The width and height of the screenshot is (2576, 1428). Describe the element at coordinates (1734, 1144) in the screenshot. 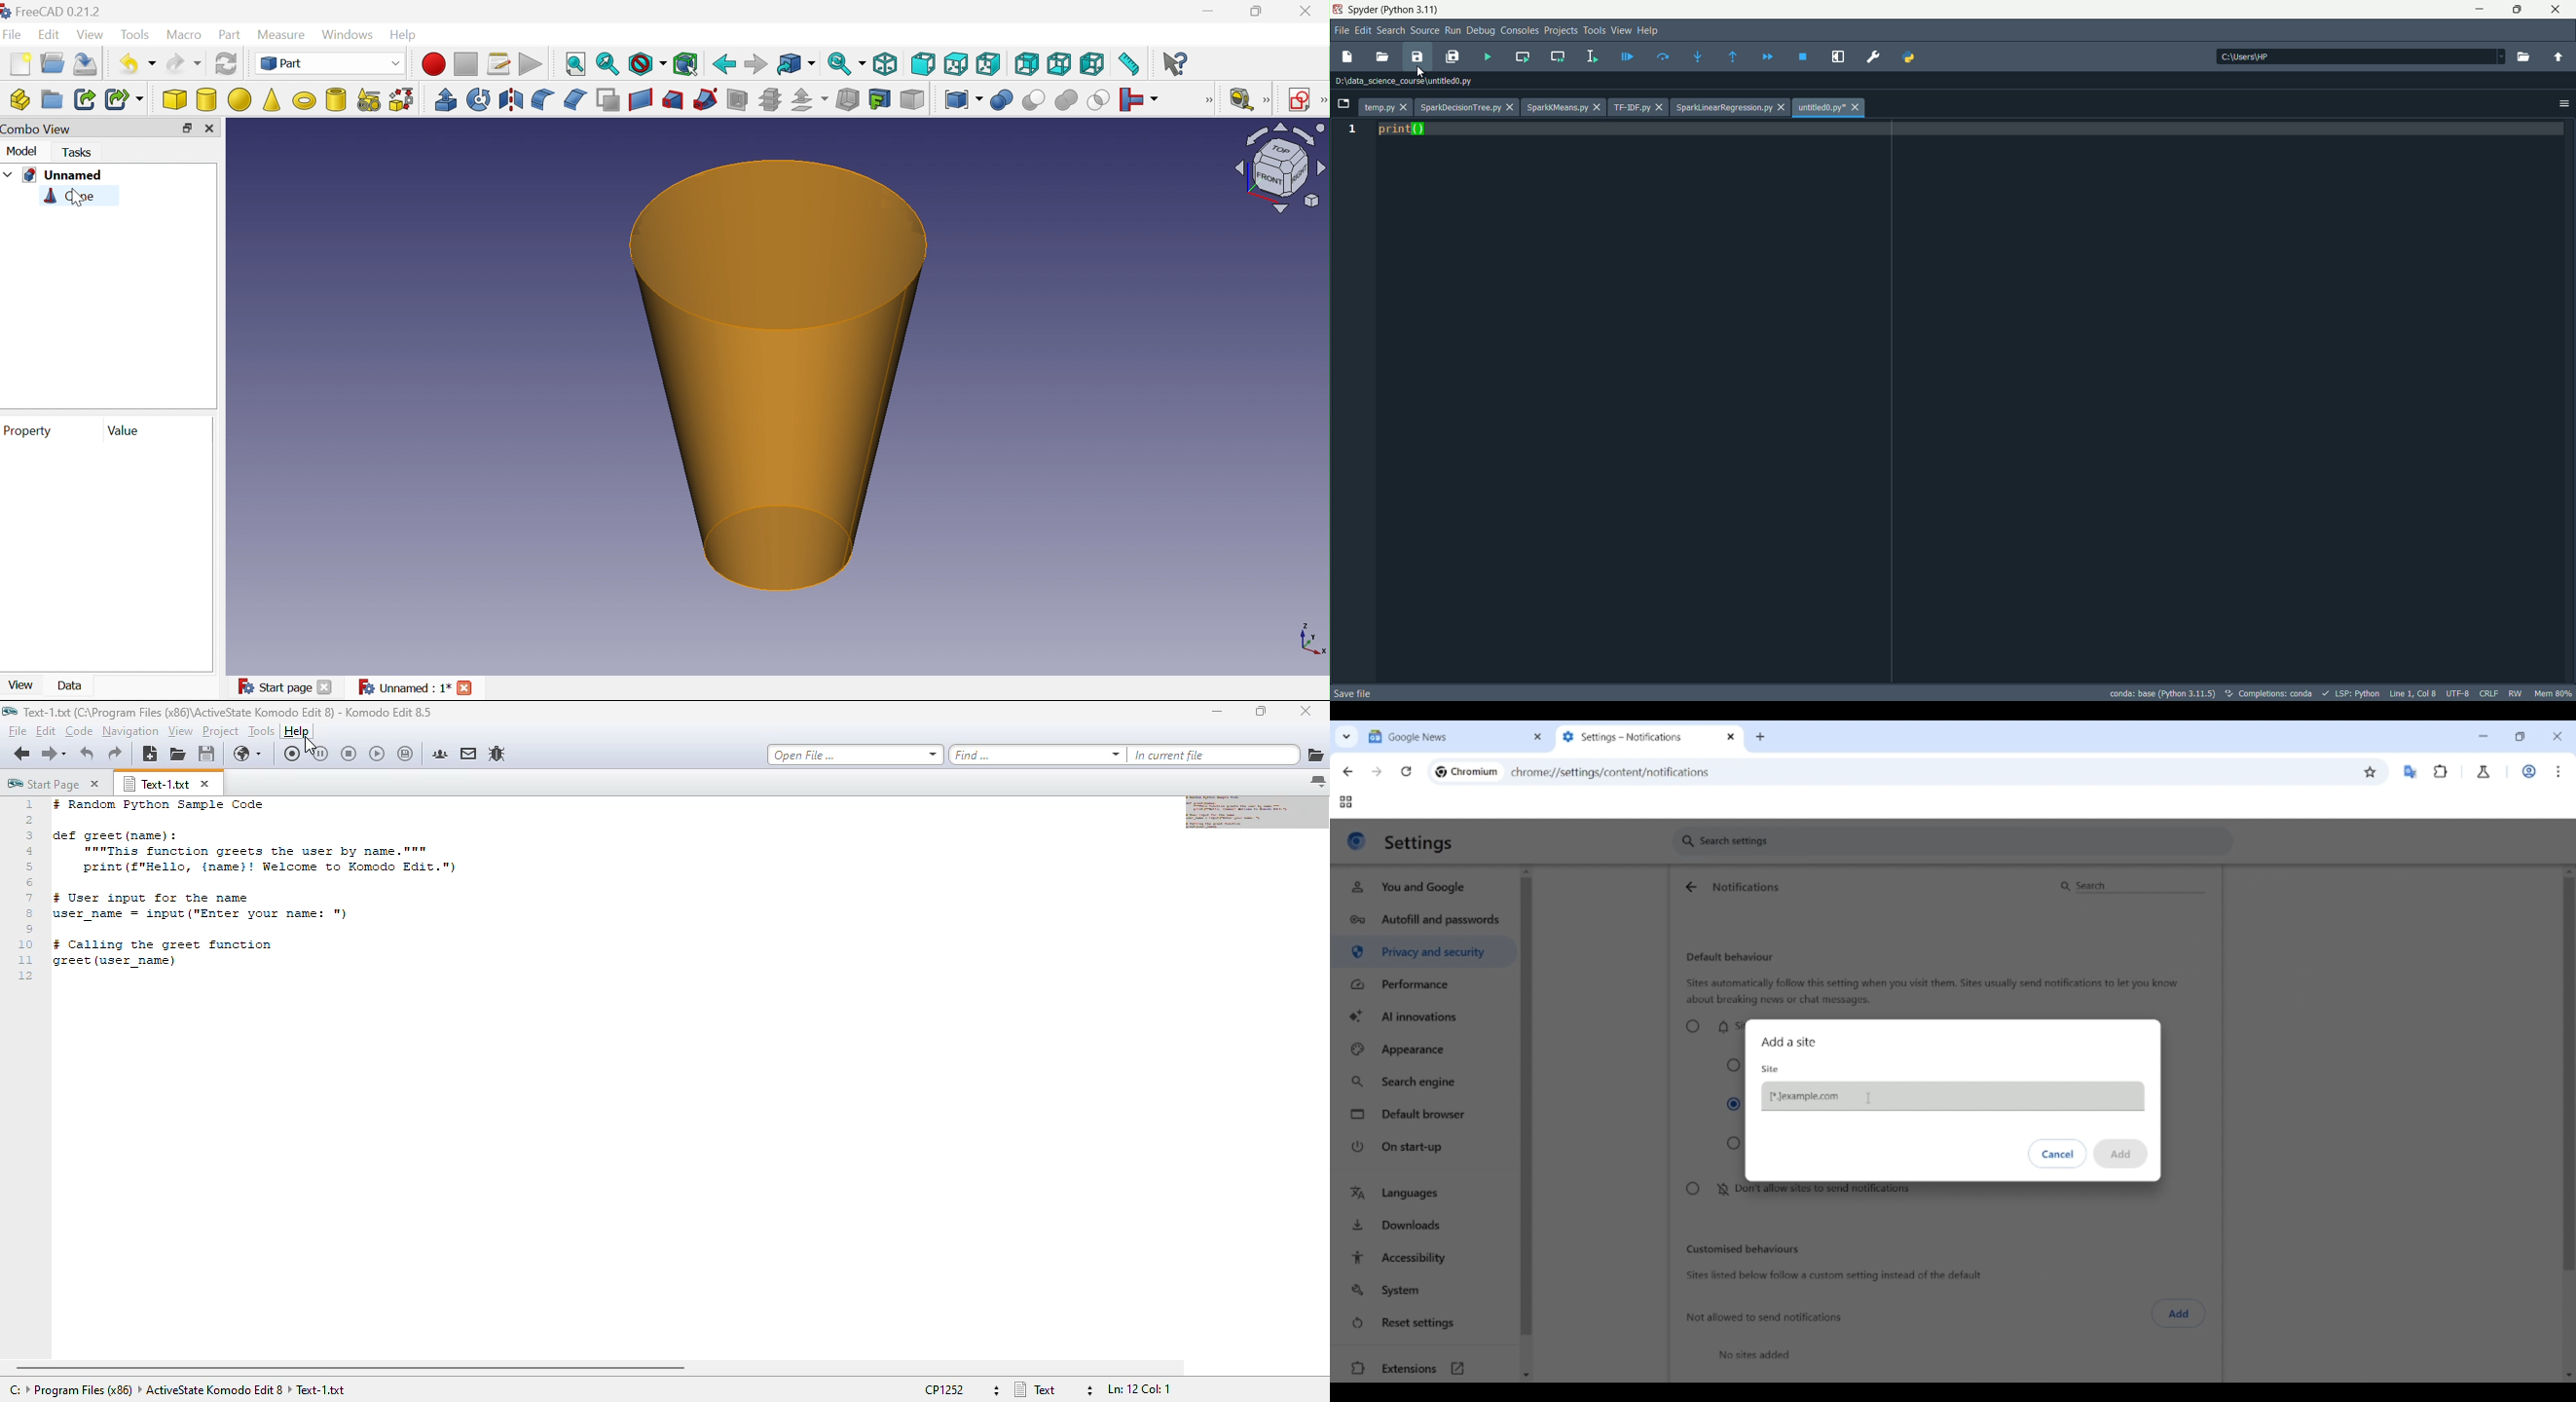

I see `Expand all request ` at that location.